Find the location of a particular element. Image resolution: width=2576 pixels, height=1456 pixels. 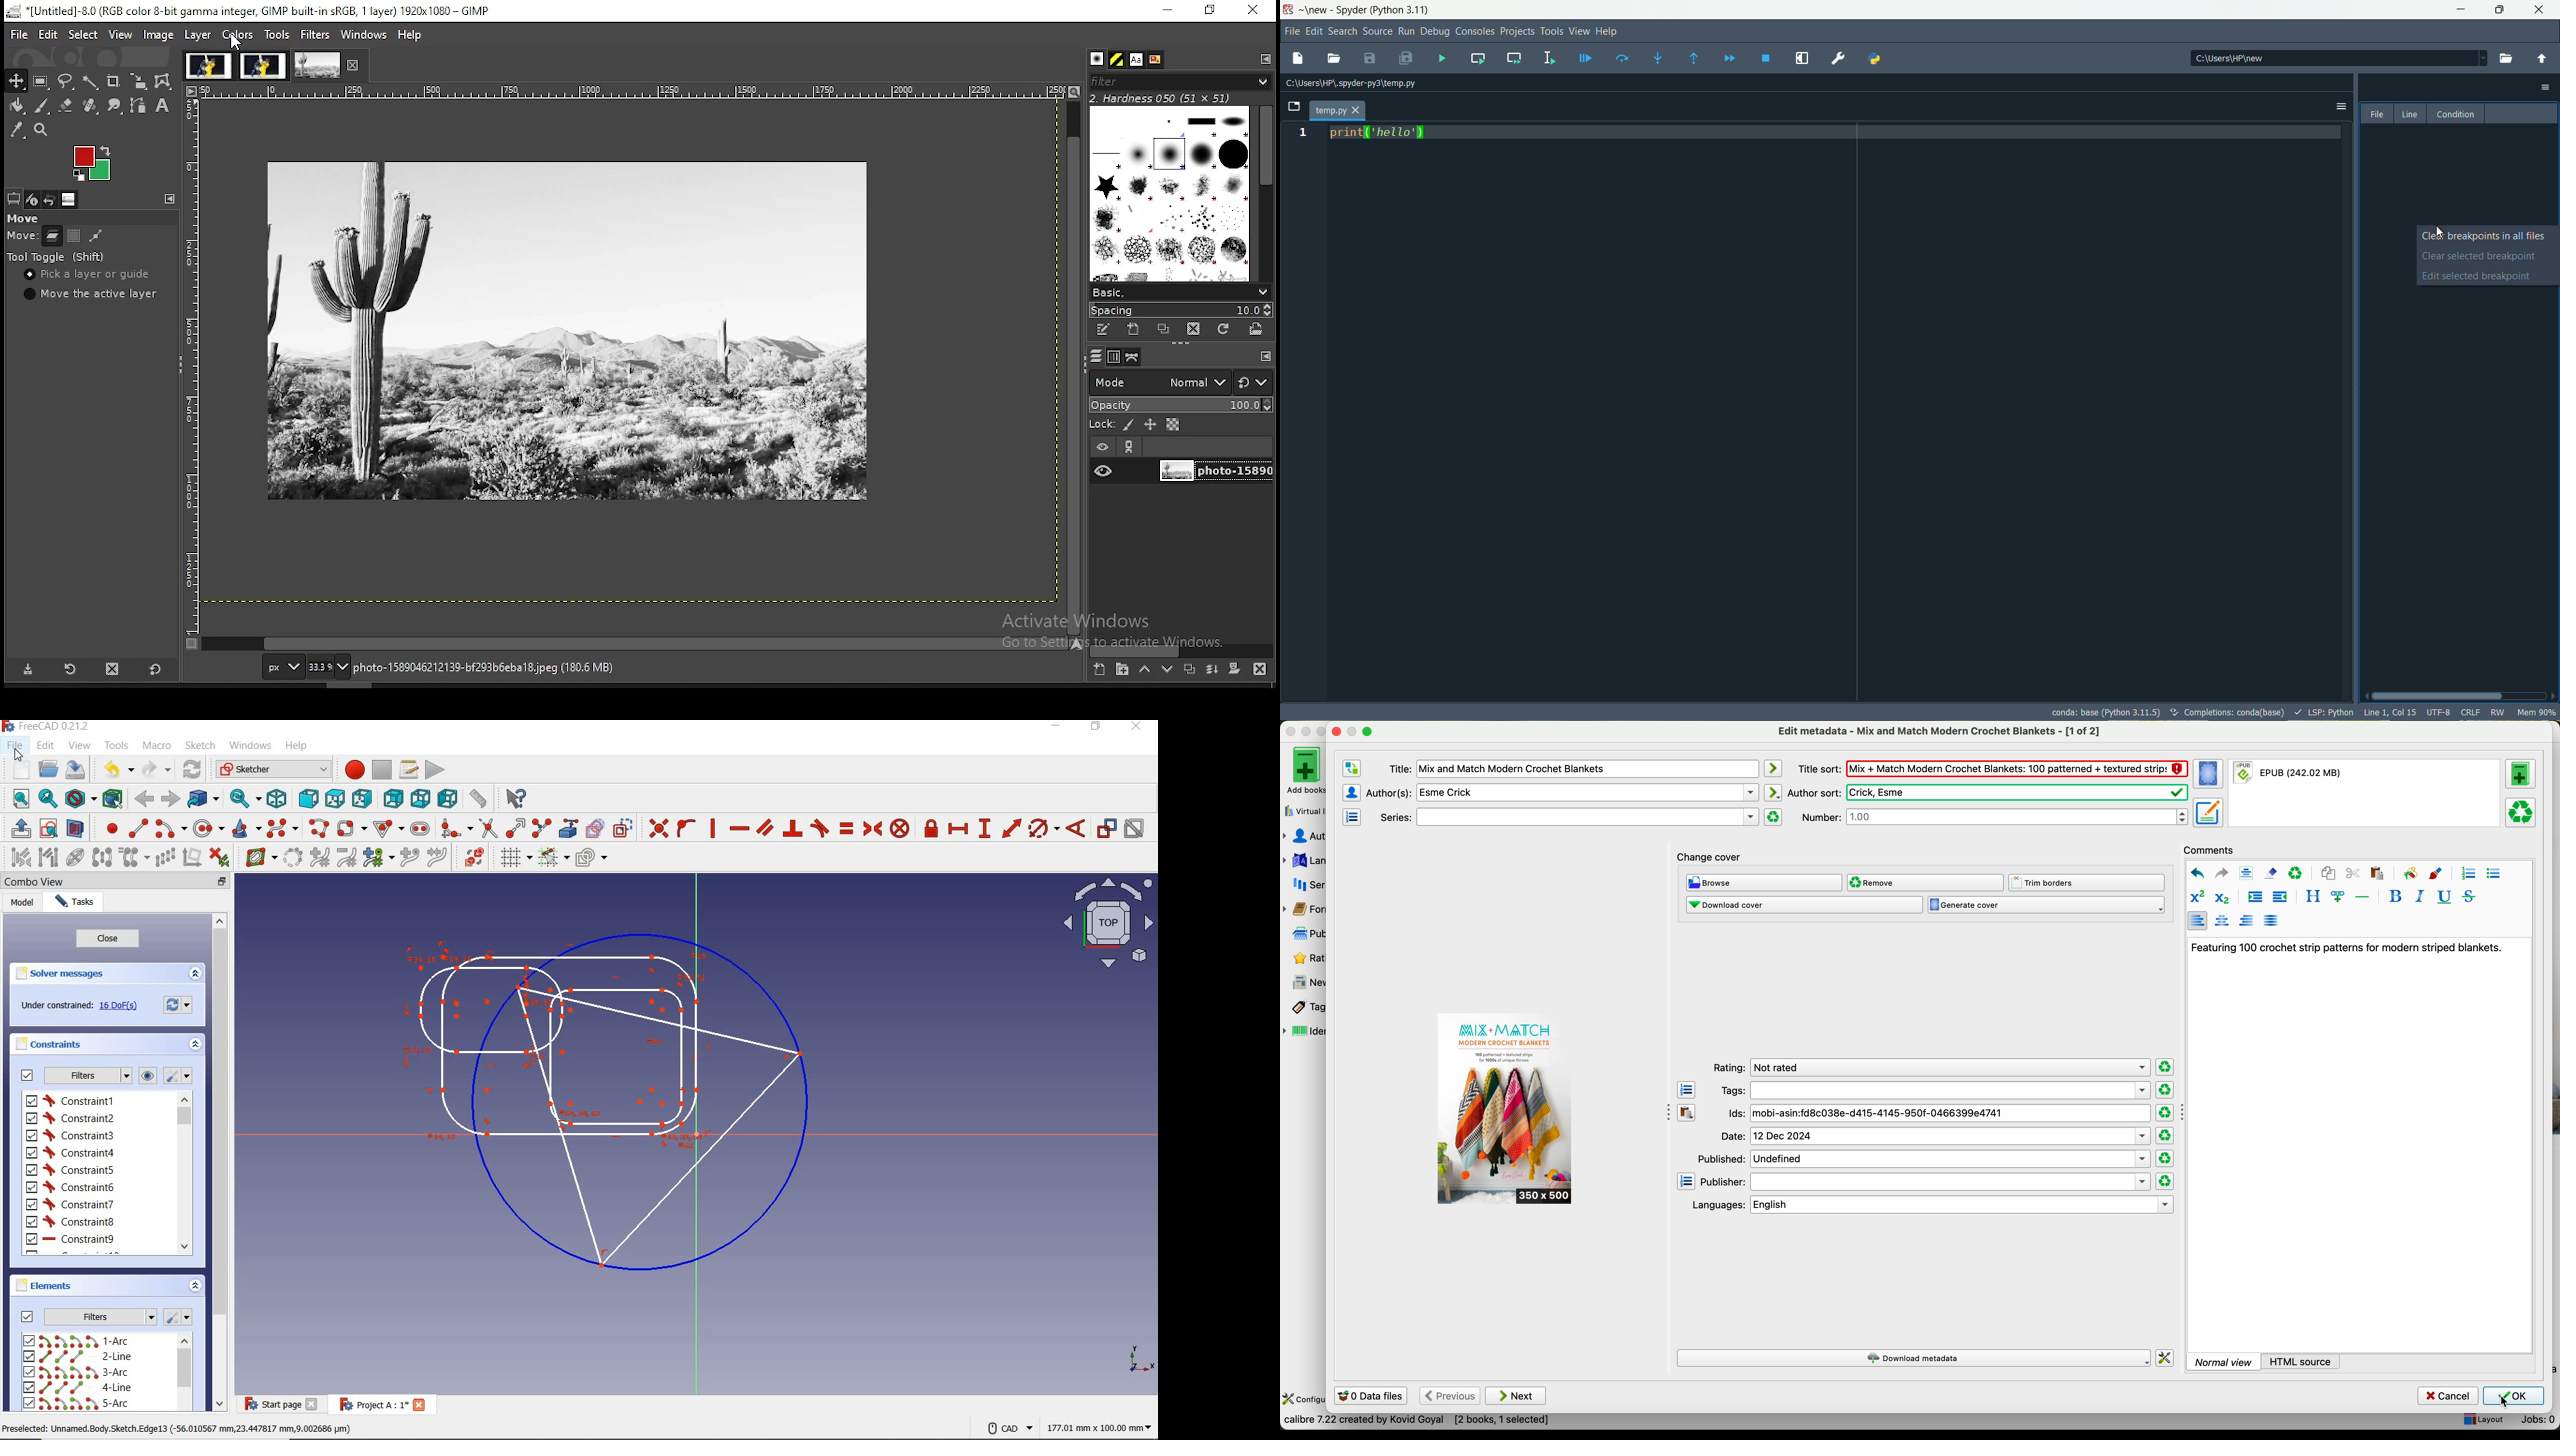

channels is located at coordinates (1116, 357).